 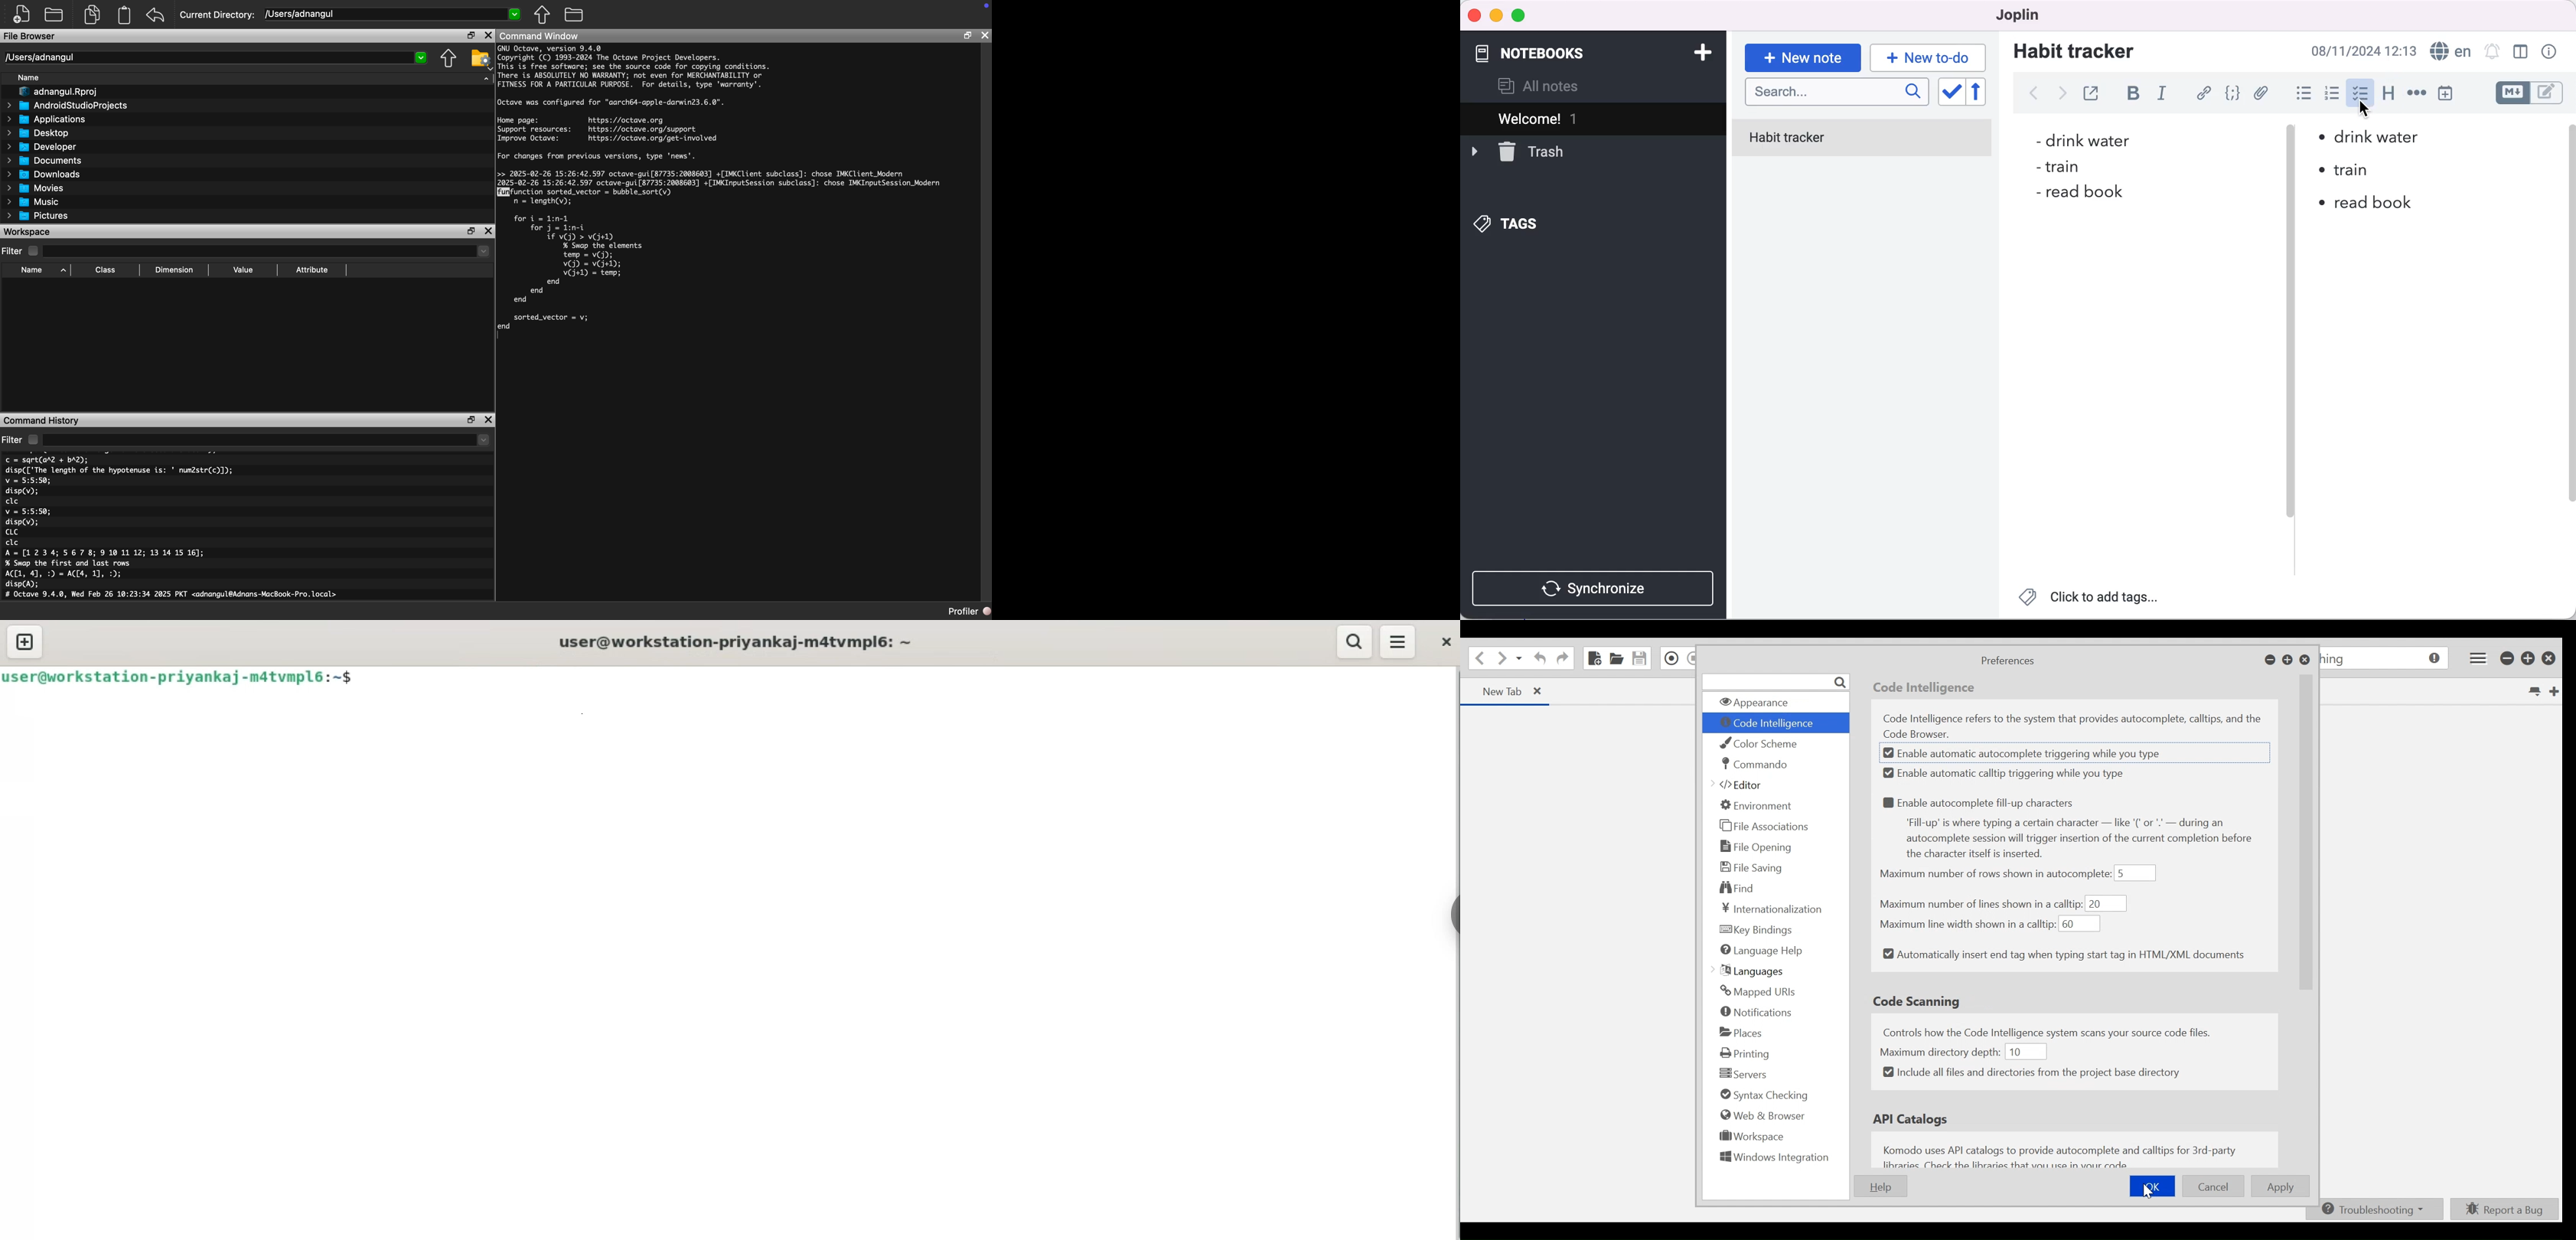 I want to click on all notes, so click(x=1539, y=86).